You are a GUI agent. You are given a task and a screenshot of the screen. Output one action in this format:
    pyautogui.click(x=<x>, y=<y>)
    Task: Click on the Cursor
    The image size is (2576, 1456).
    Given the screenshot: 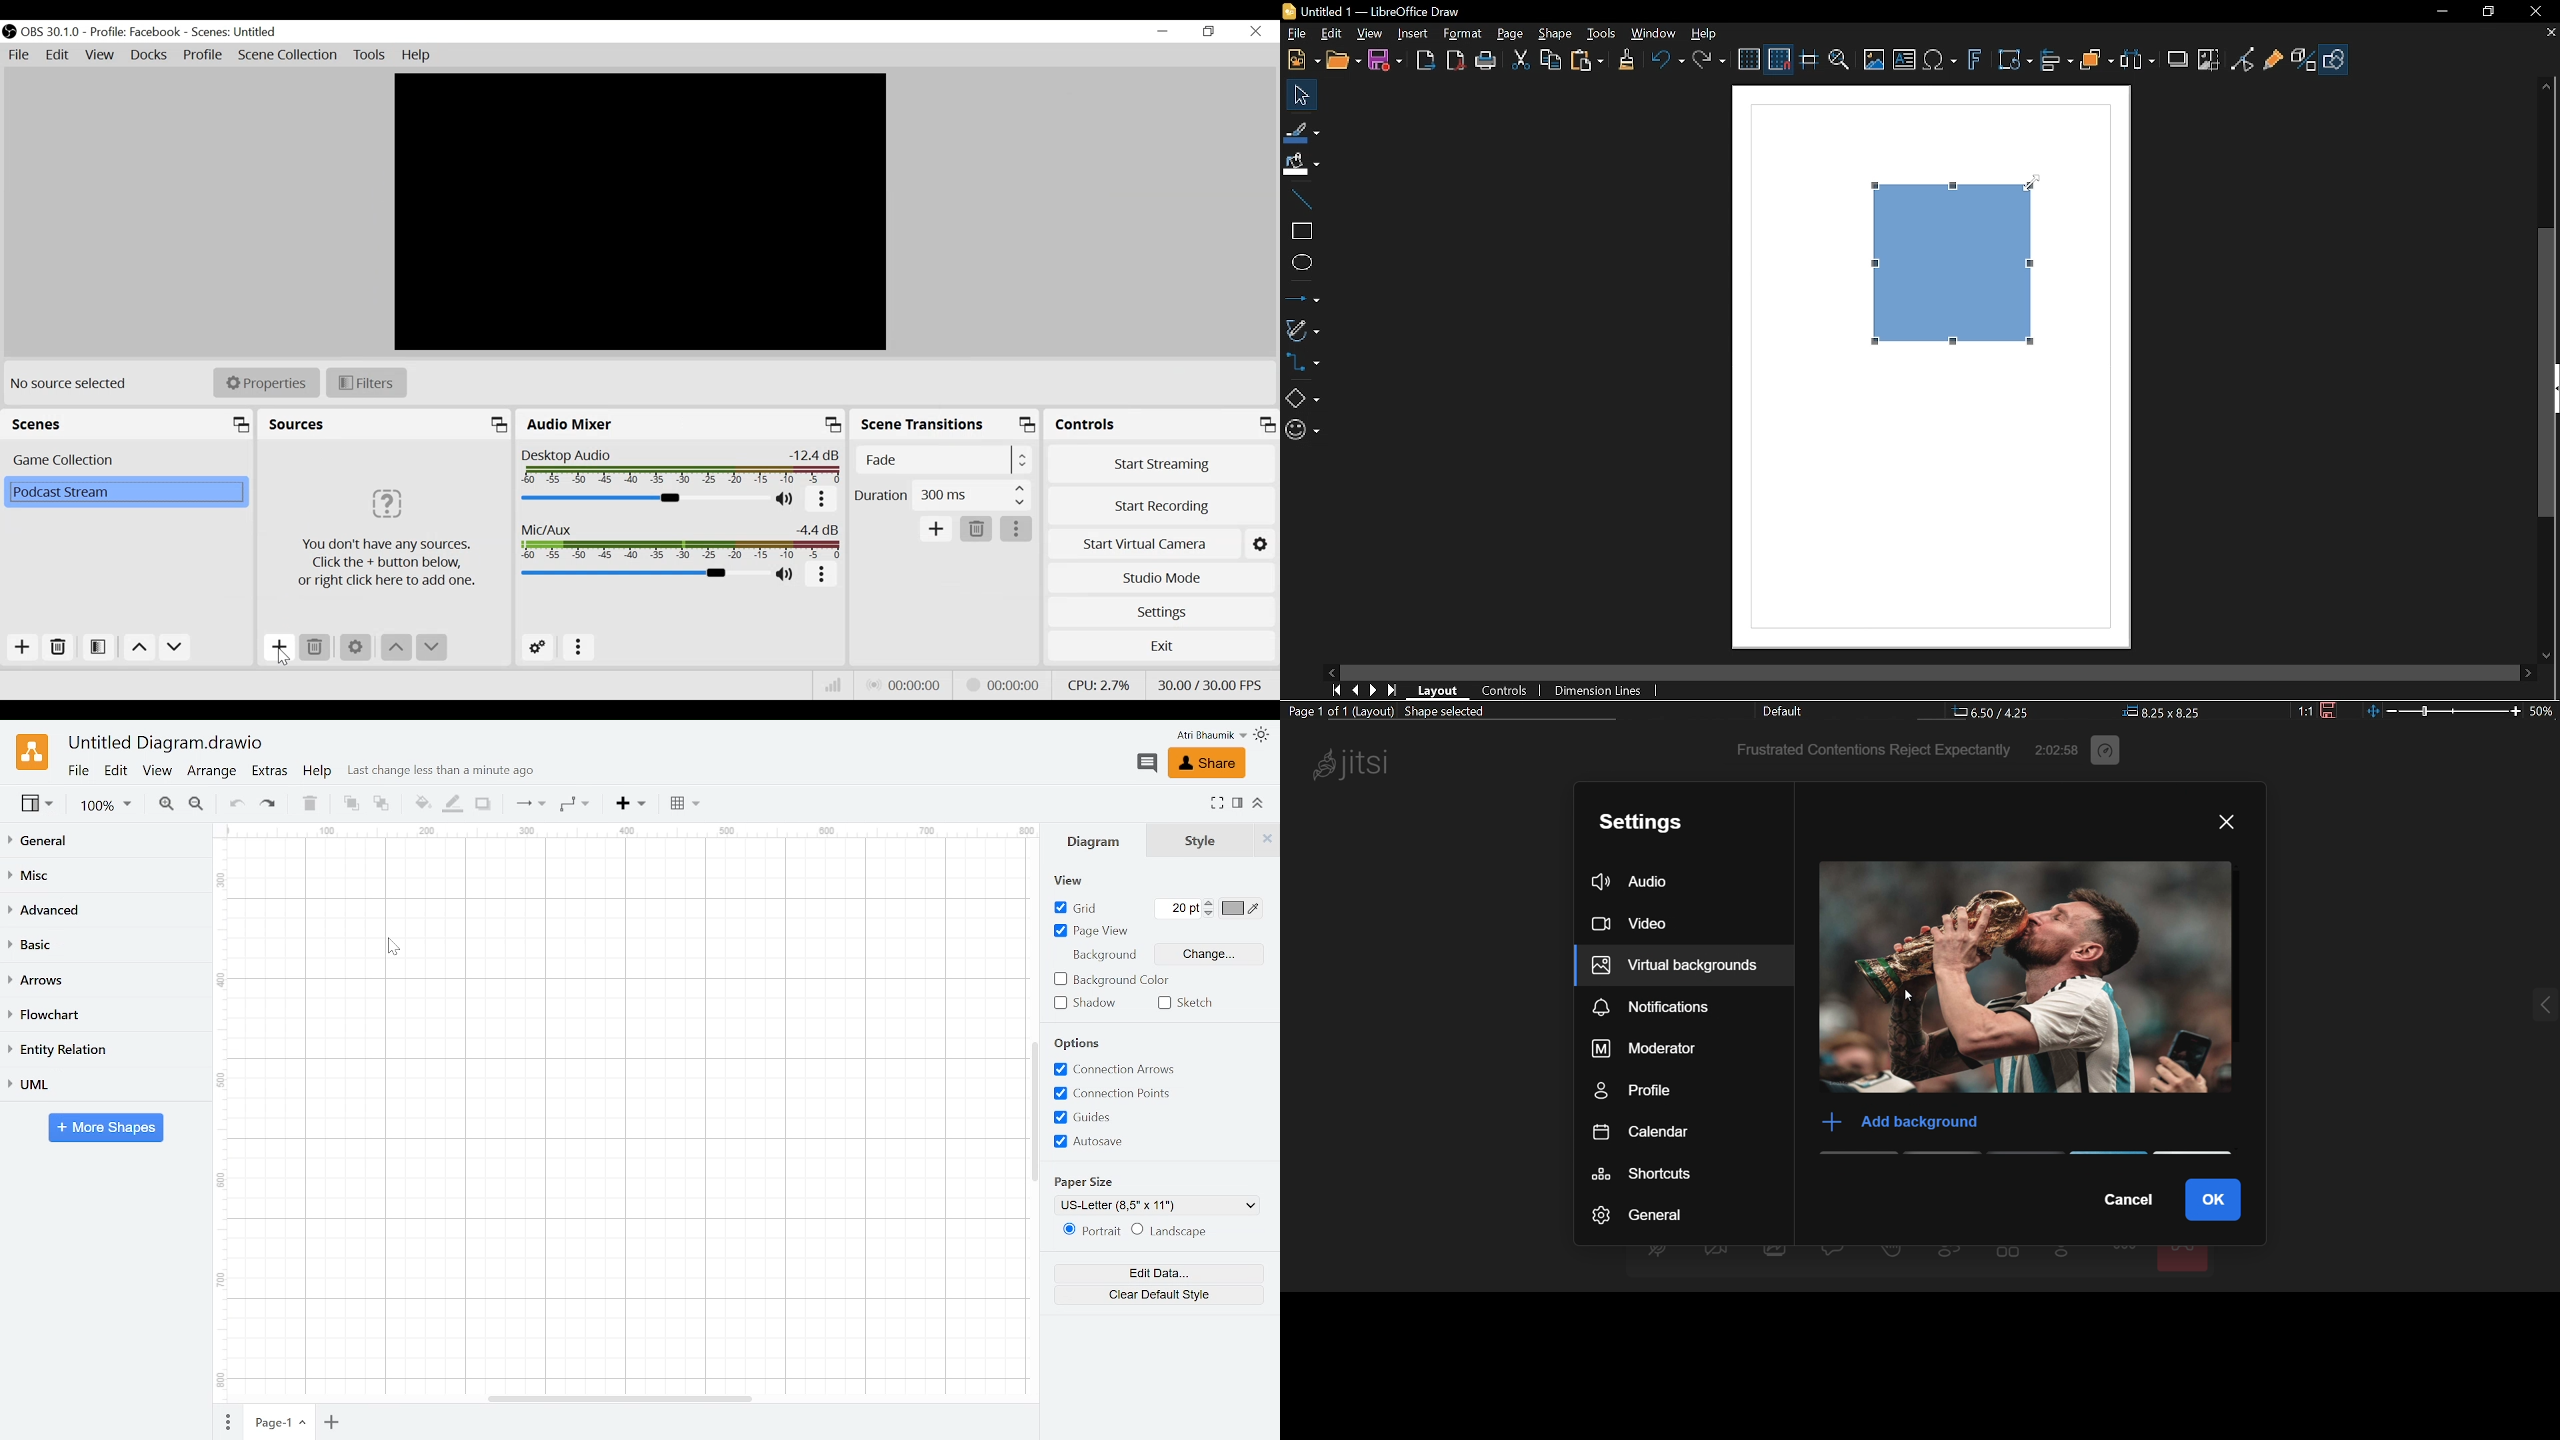 What is the action you would take?
    pyautogui.click(x=285, y=659)
    